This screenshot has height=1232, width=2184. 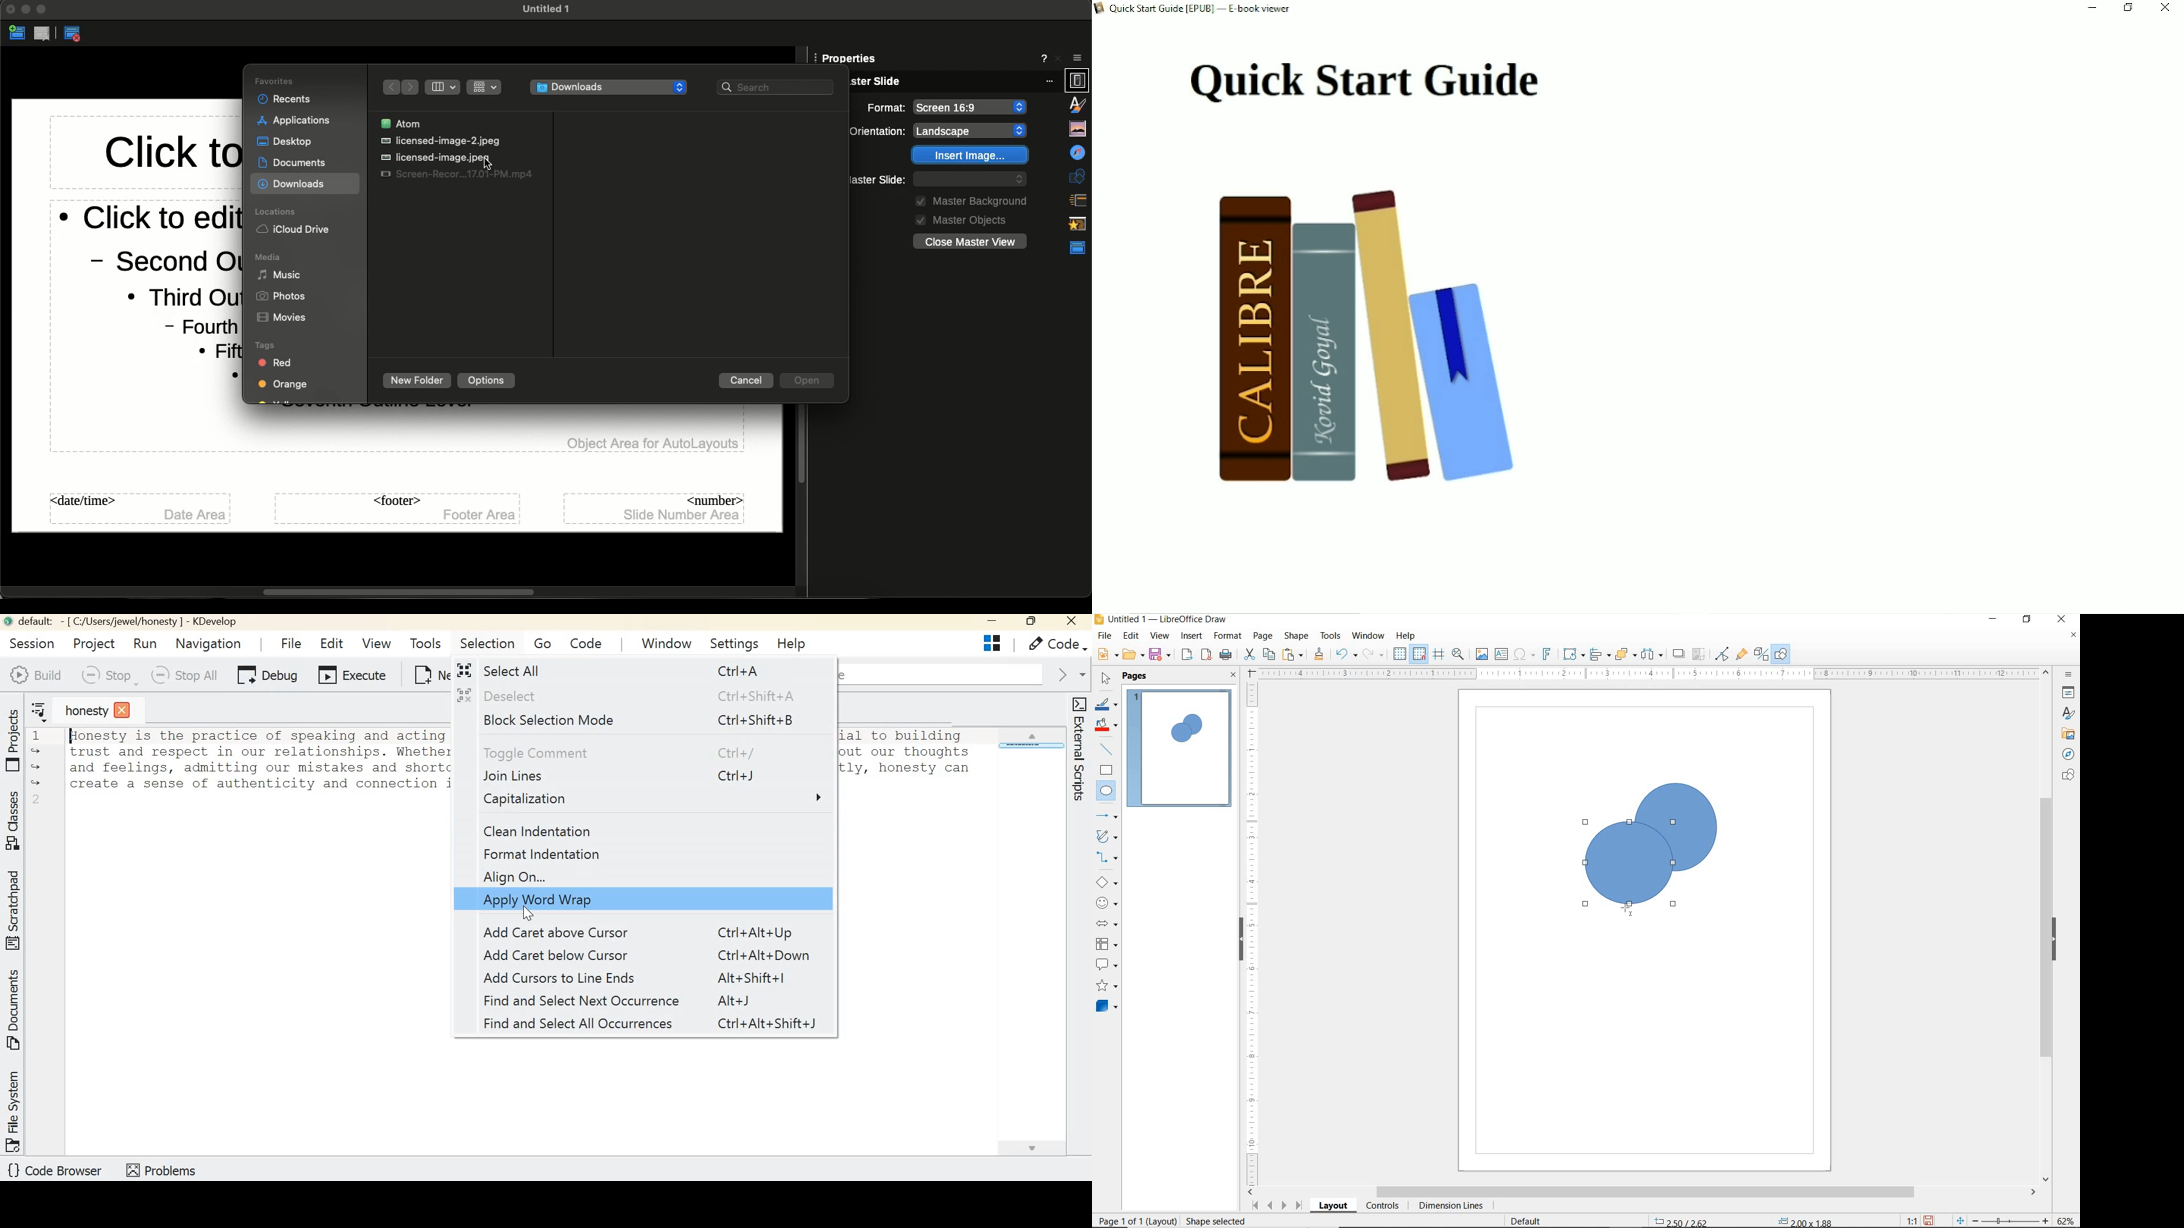 I want to click on STARS AND BANNERS, so click(x=1107, y=987).